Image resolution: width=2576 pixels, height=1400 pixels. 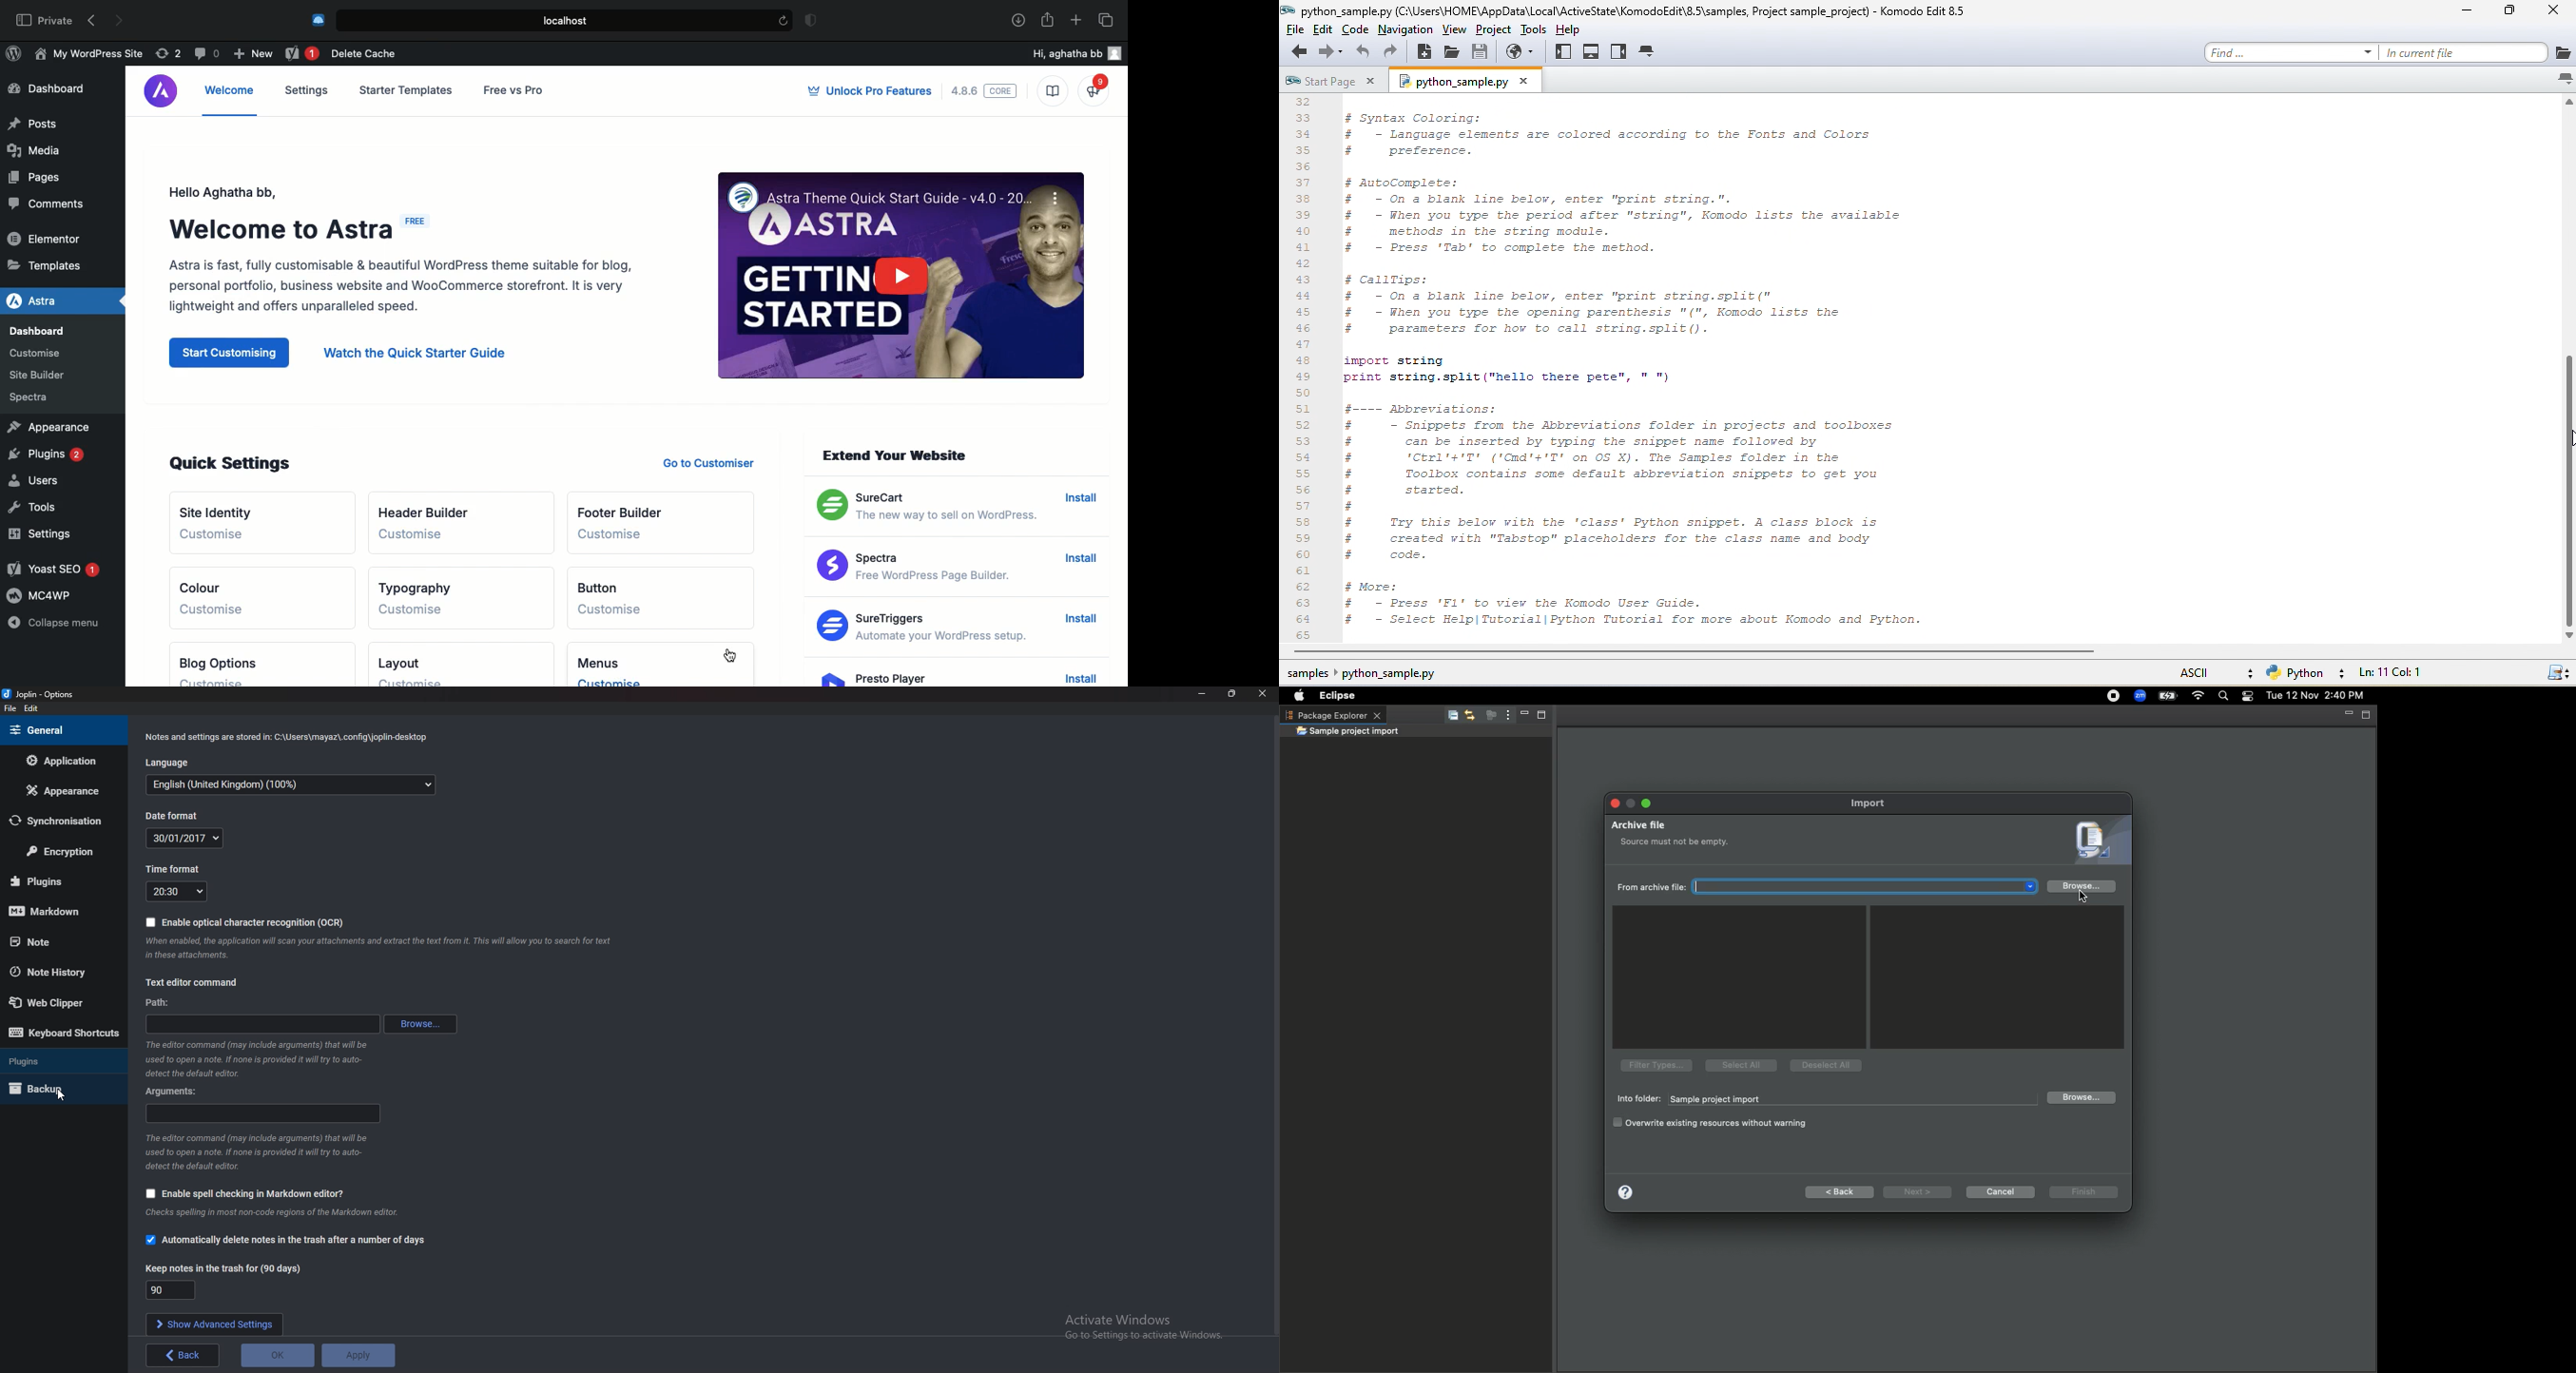 I want to click on Media, so click(x=36, y=147).